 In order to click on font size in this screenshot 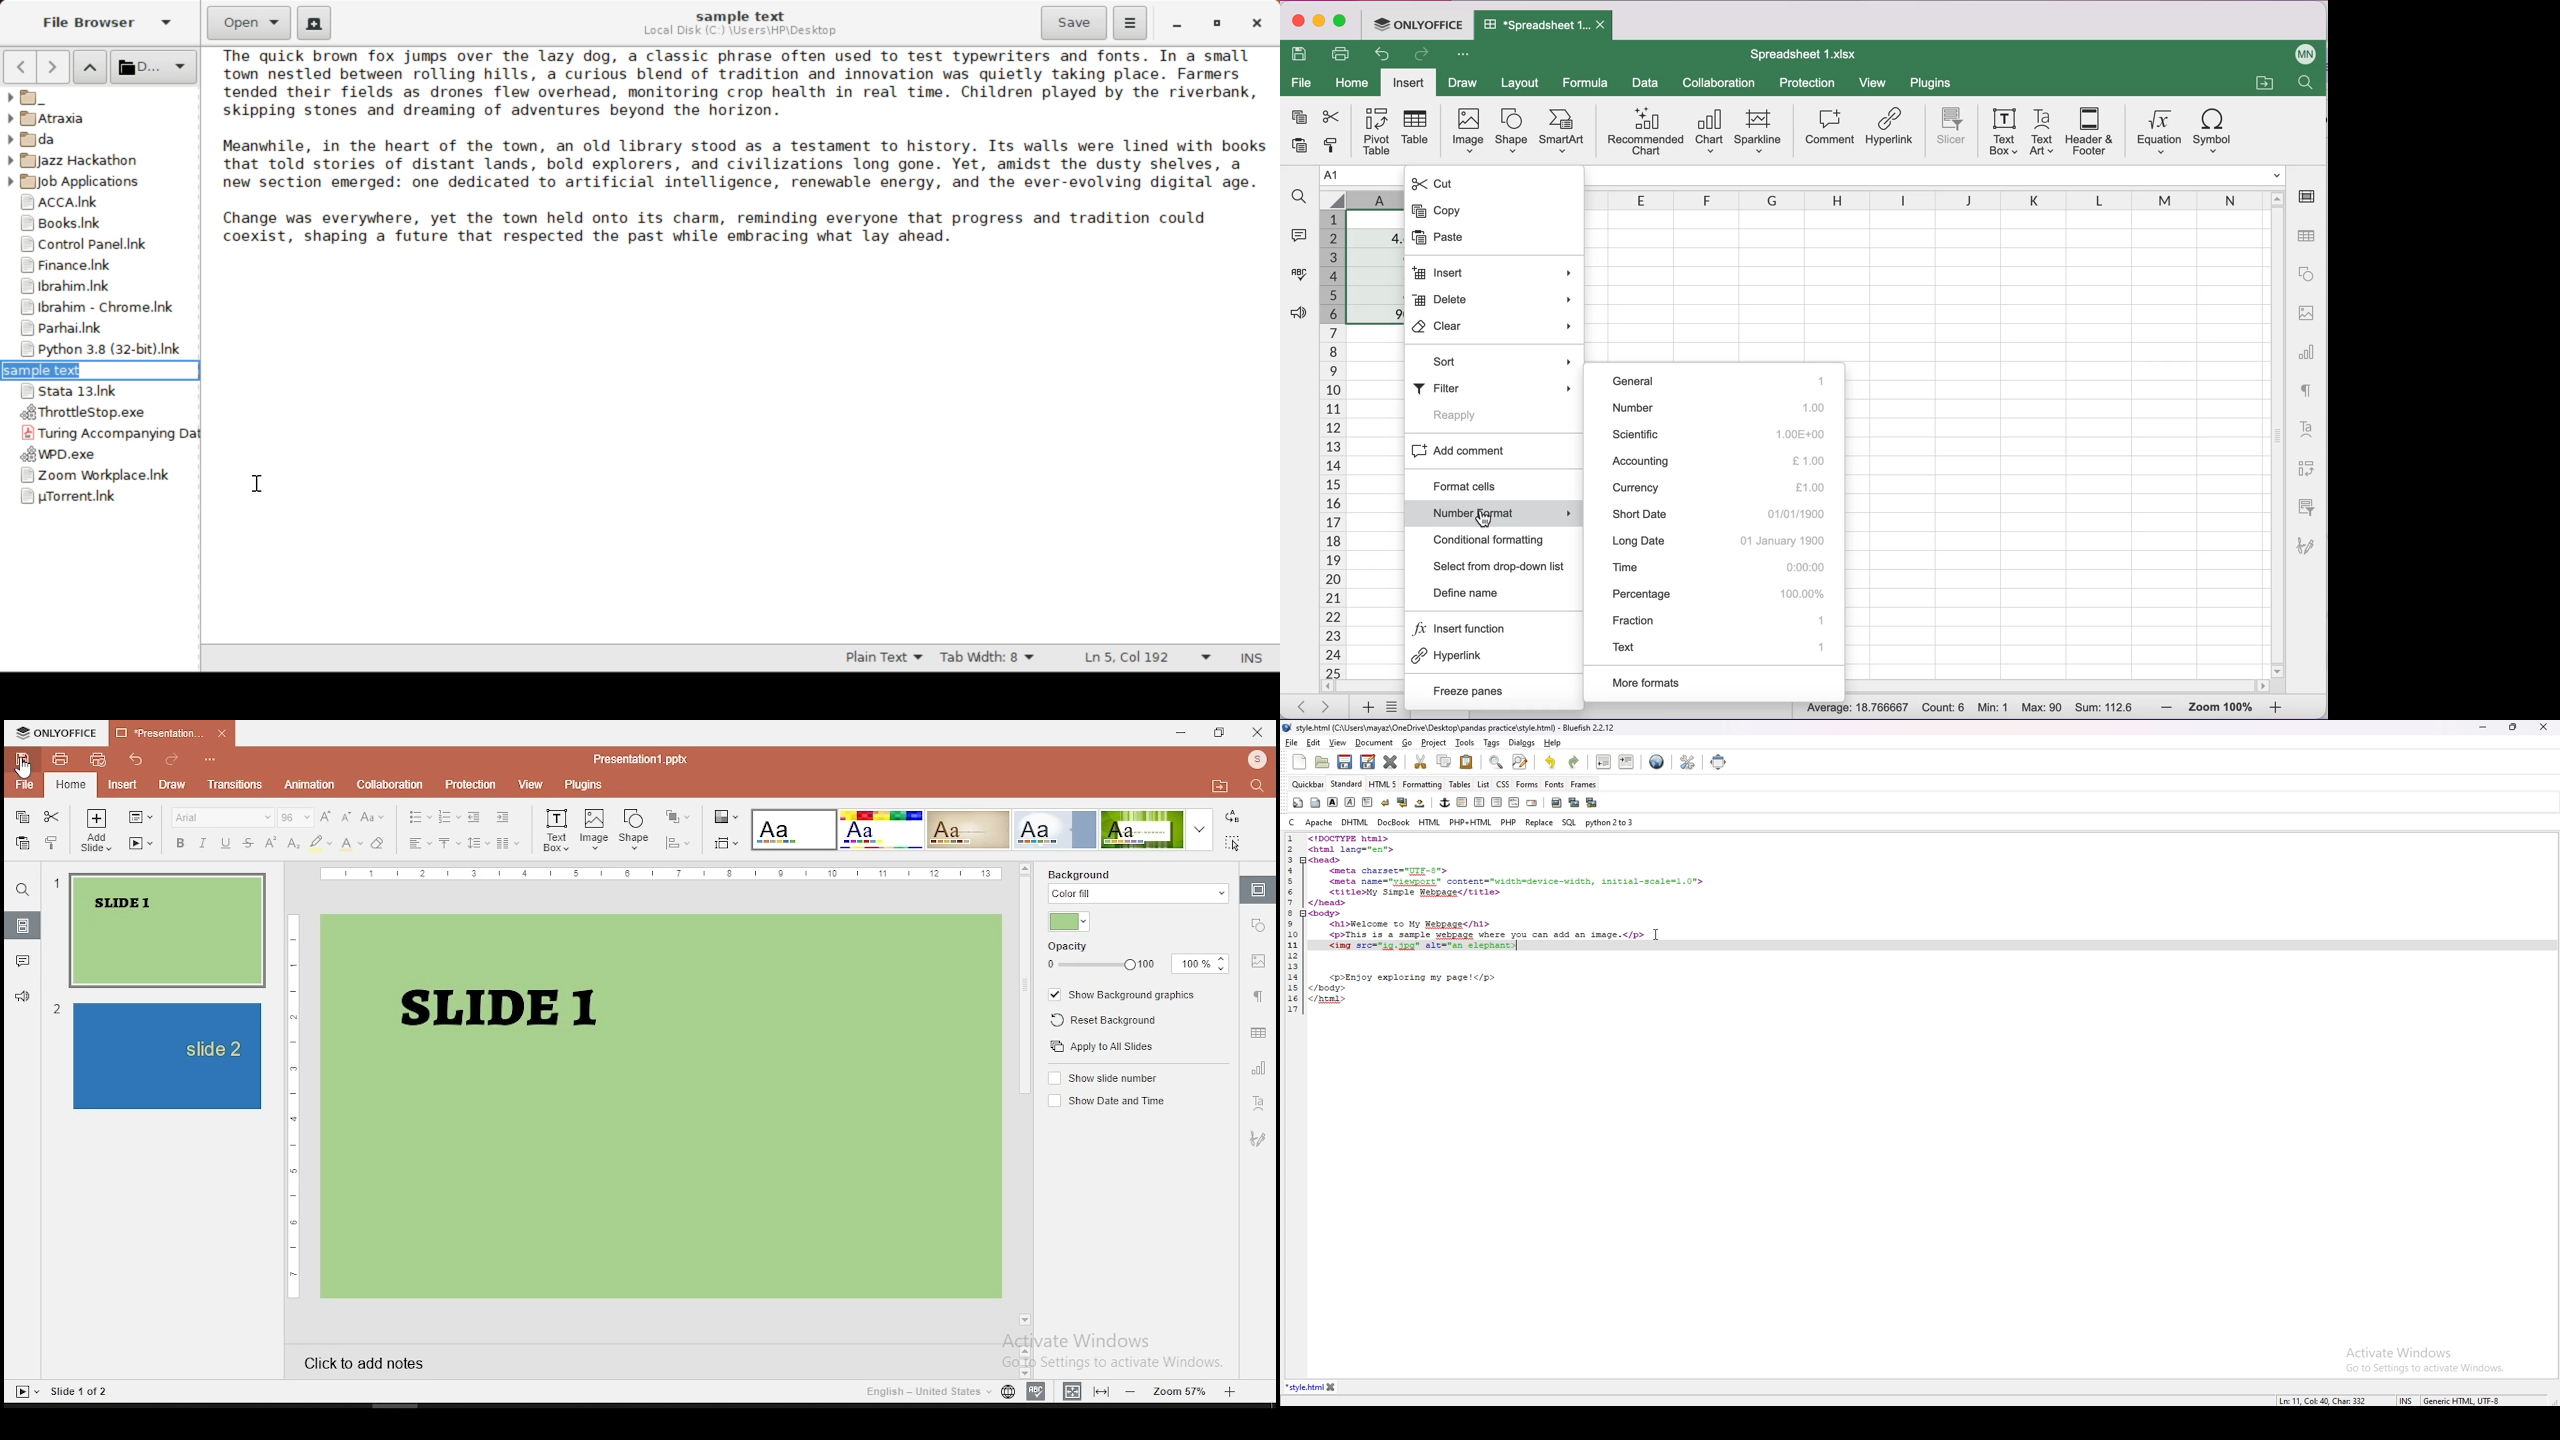, I will do `click(295, 818)`.